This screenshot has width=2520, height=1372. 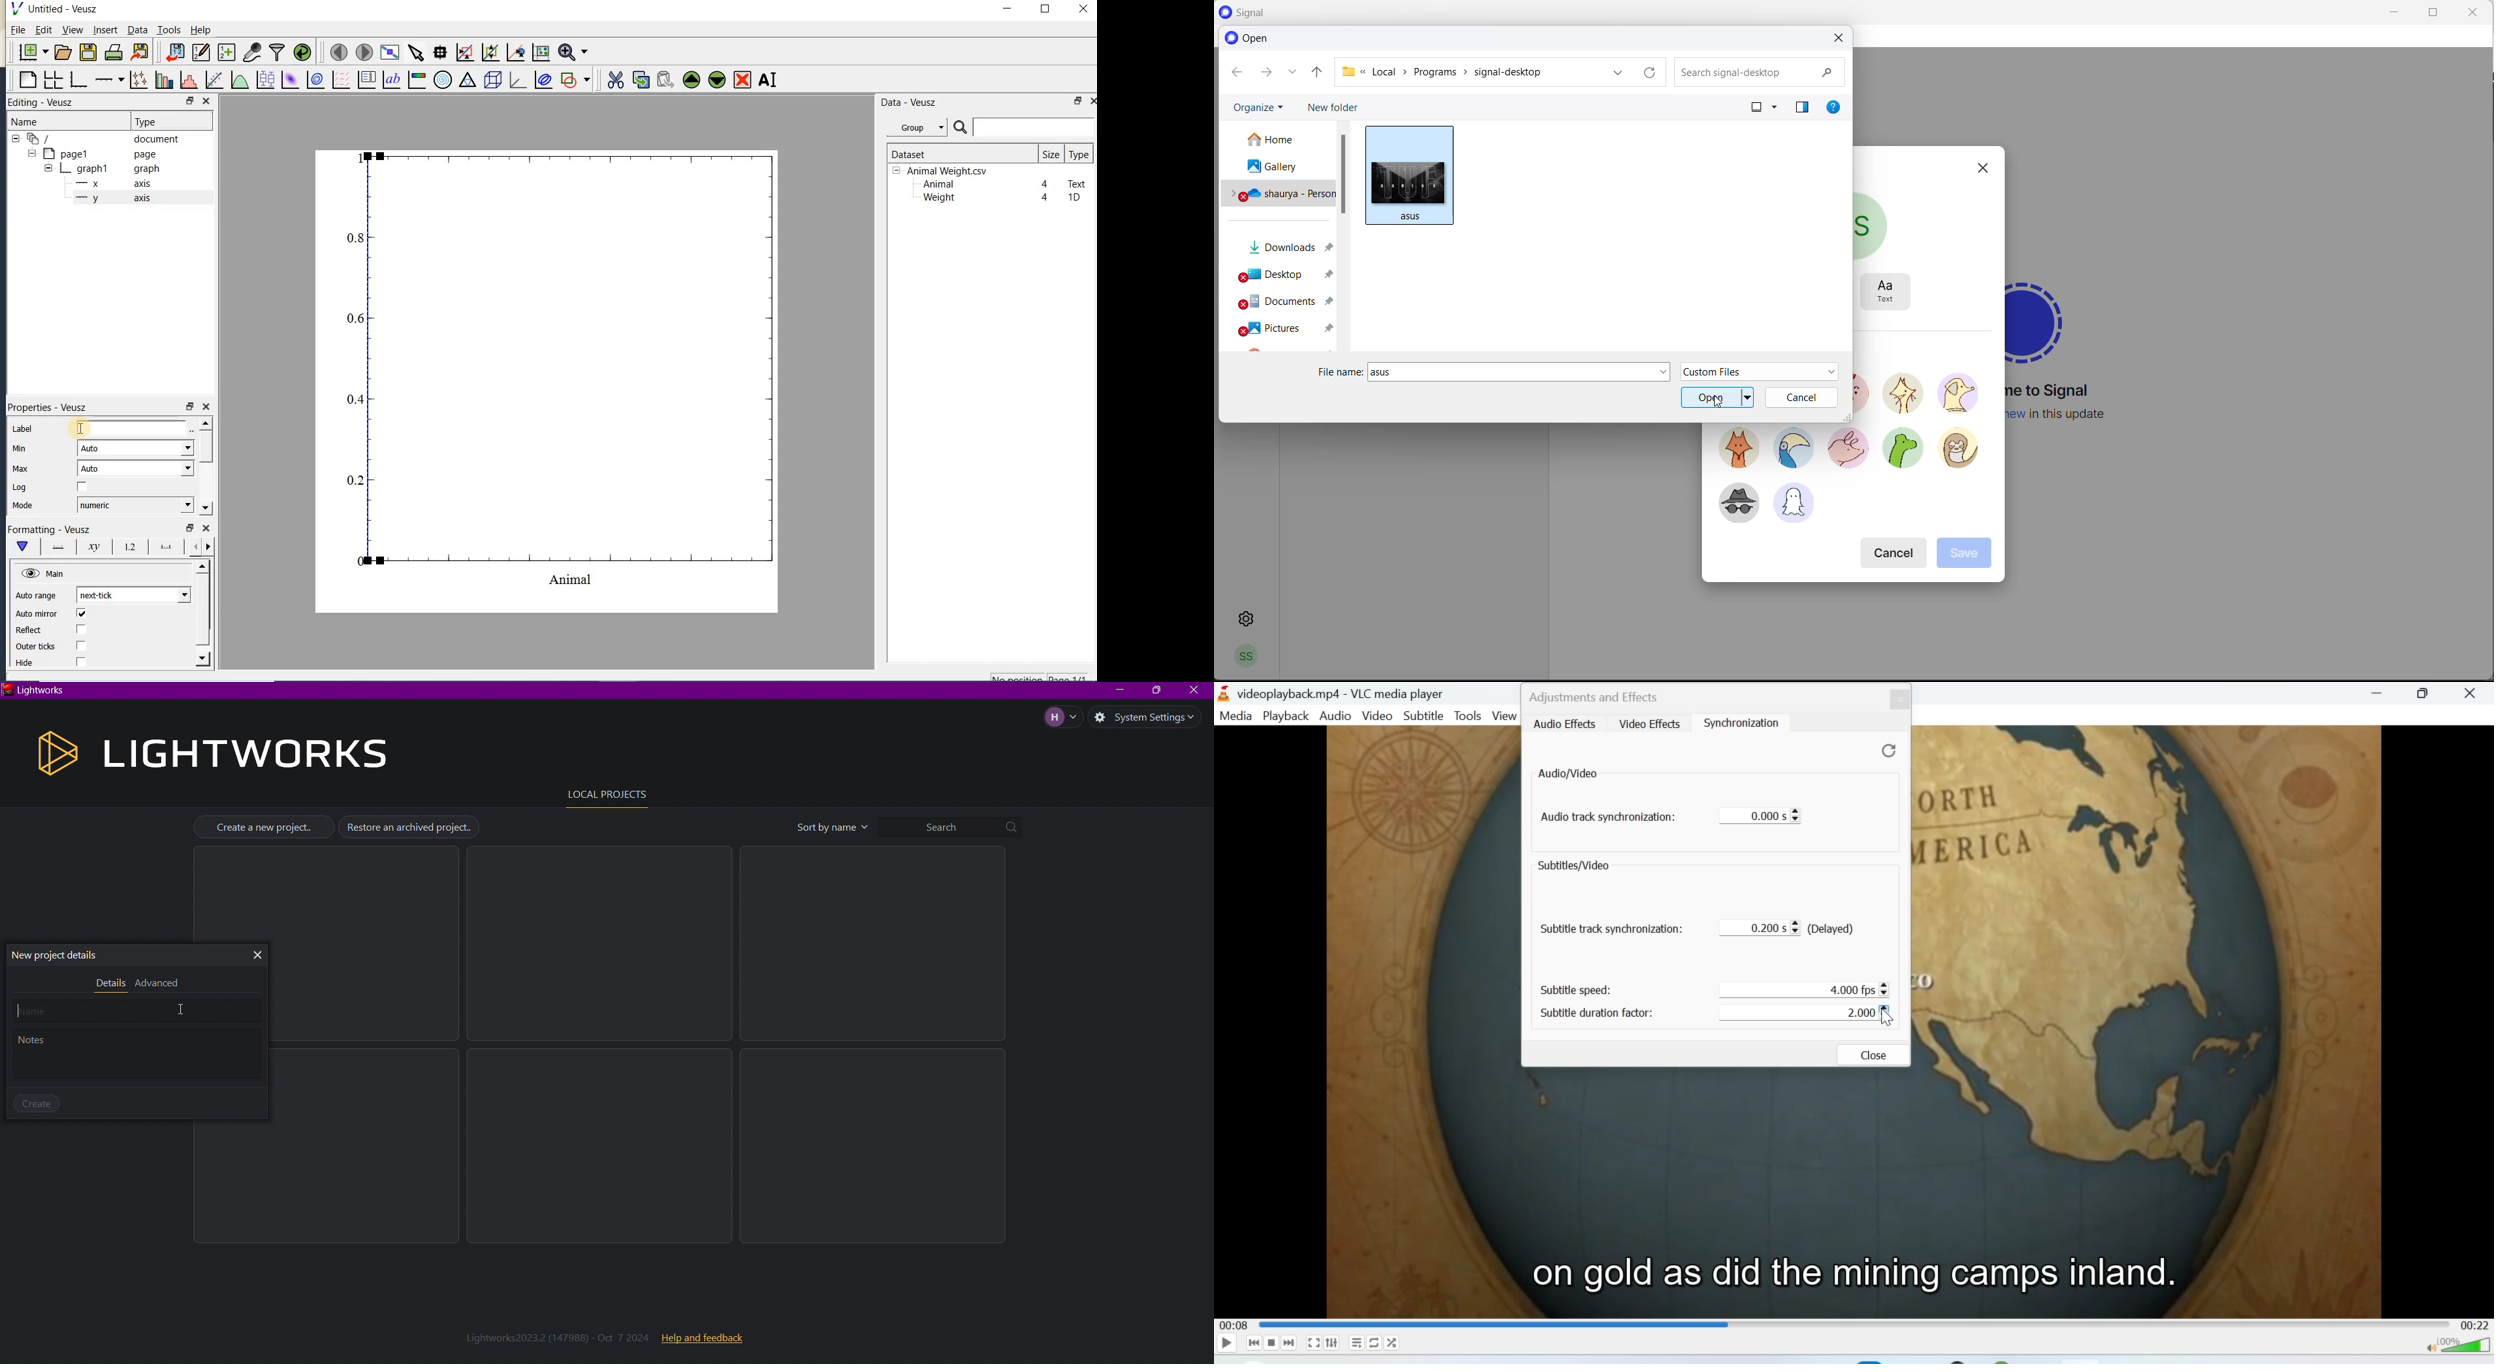 I want to click on avatar, so click(x=1737, y=504).